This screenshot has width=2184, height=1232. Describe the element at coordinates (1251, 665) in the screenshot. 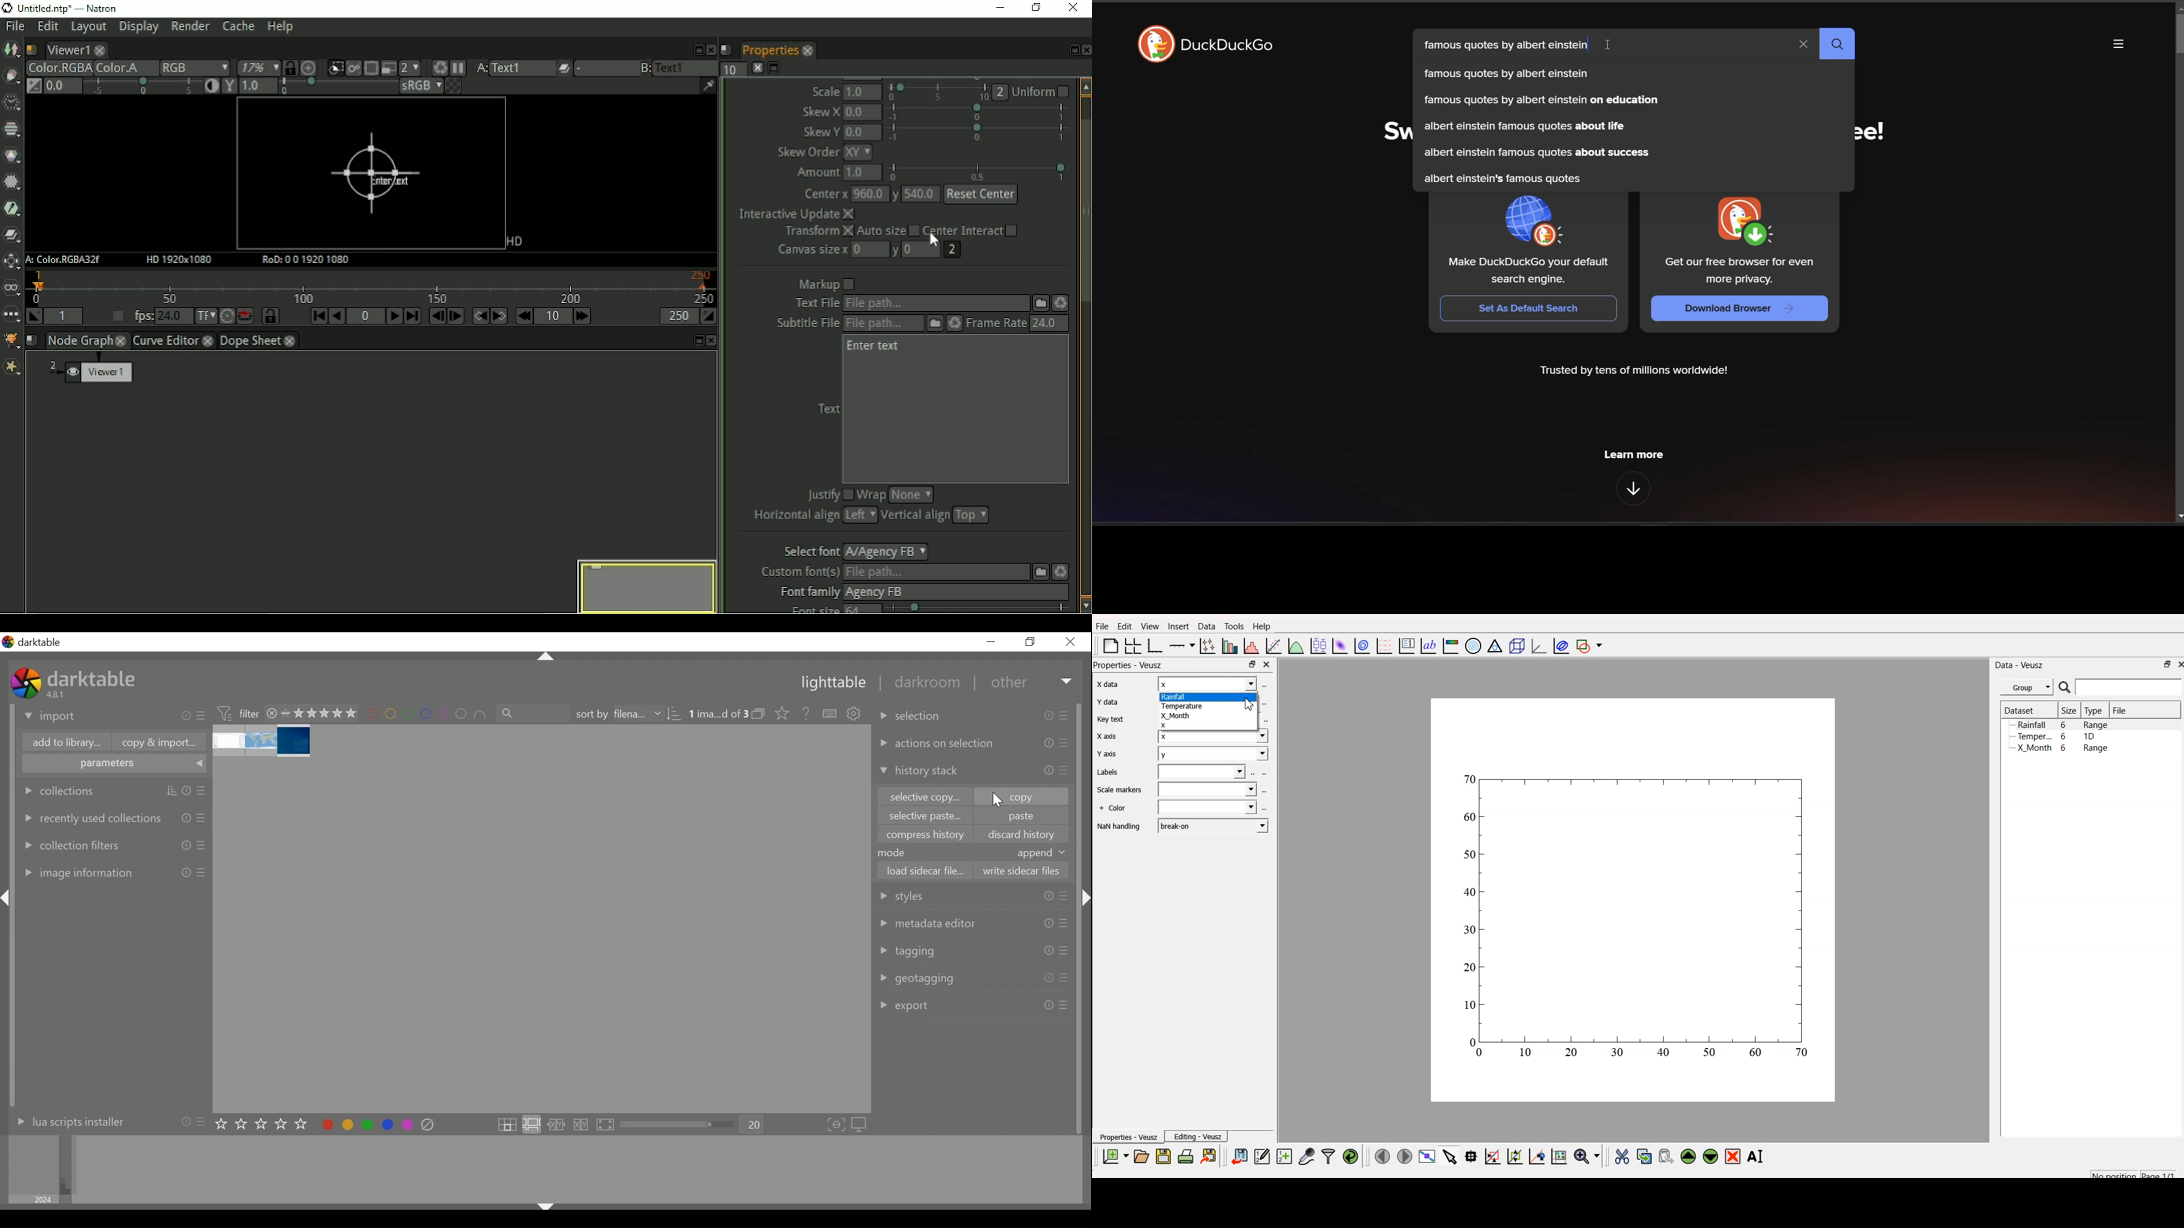

I see `maximize` at that location.